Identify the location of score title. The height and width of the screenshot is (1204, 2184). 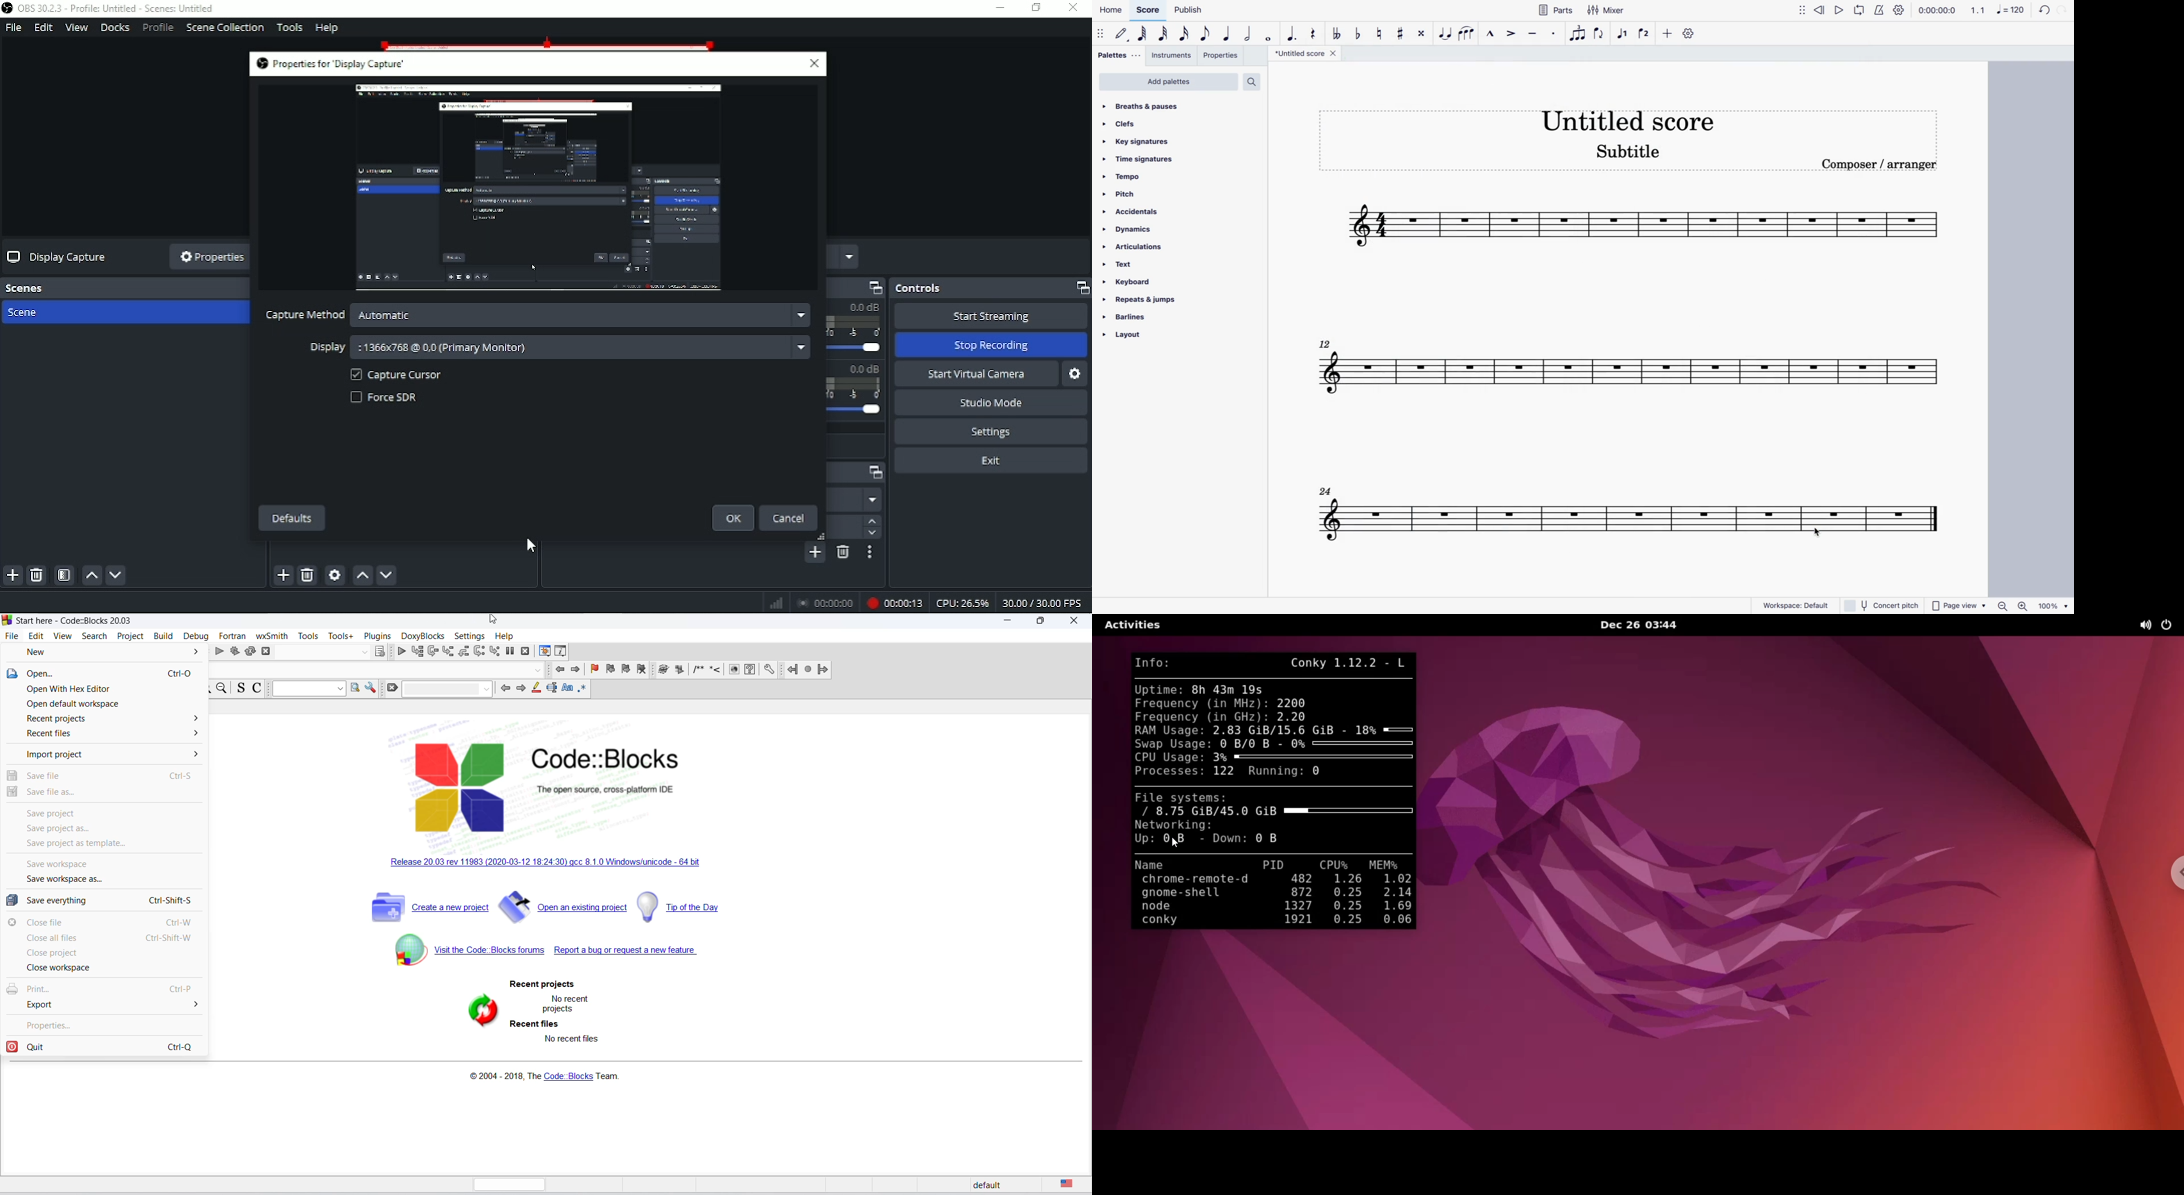
(1306, 53).